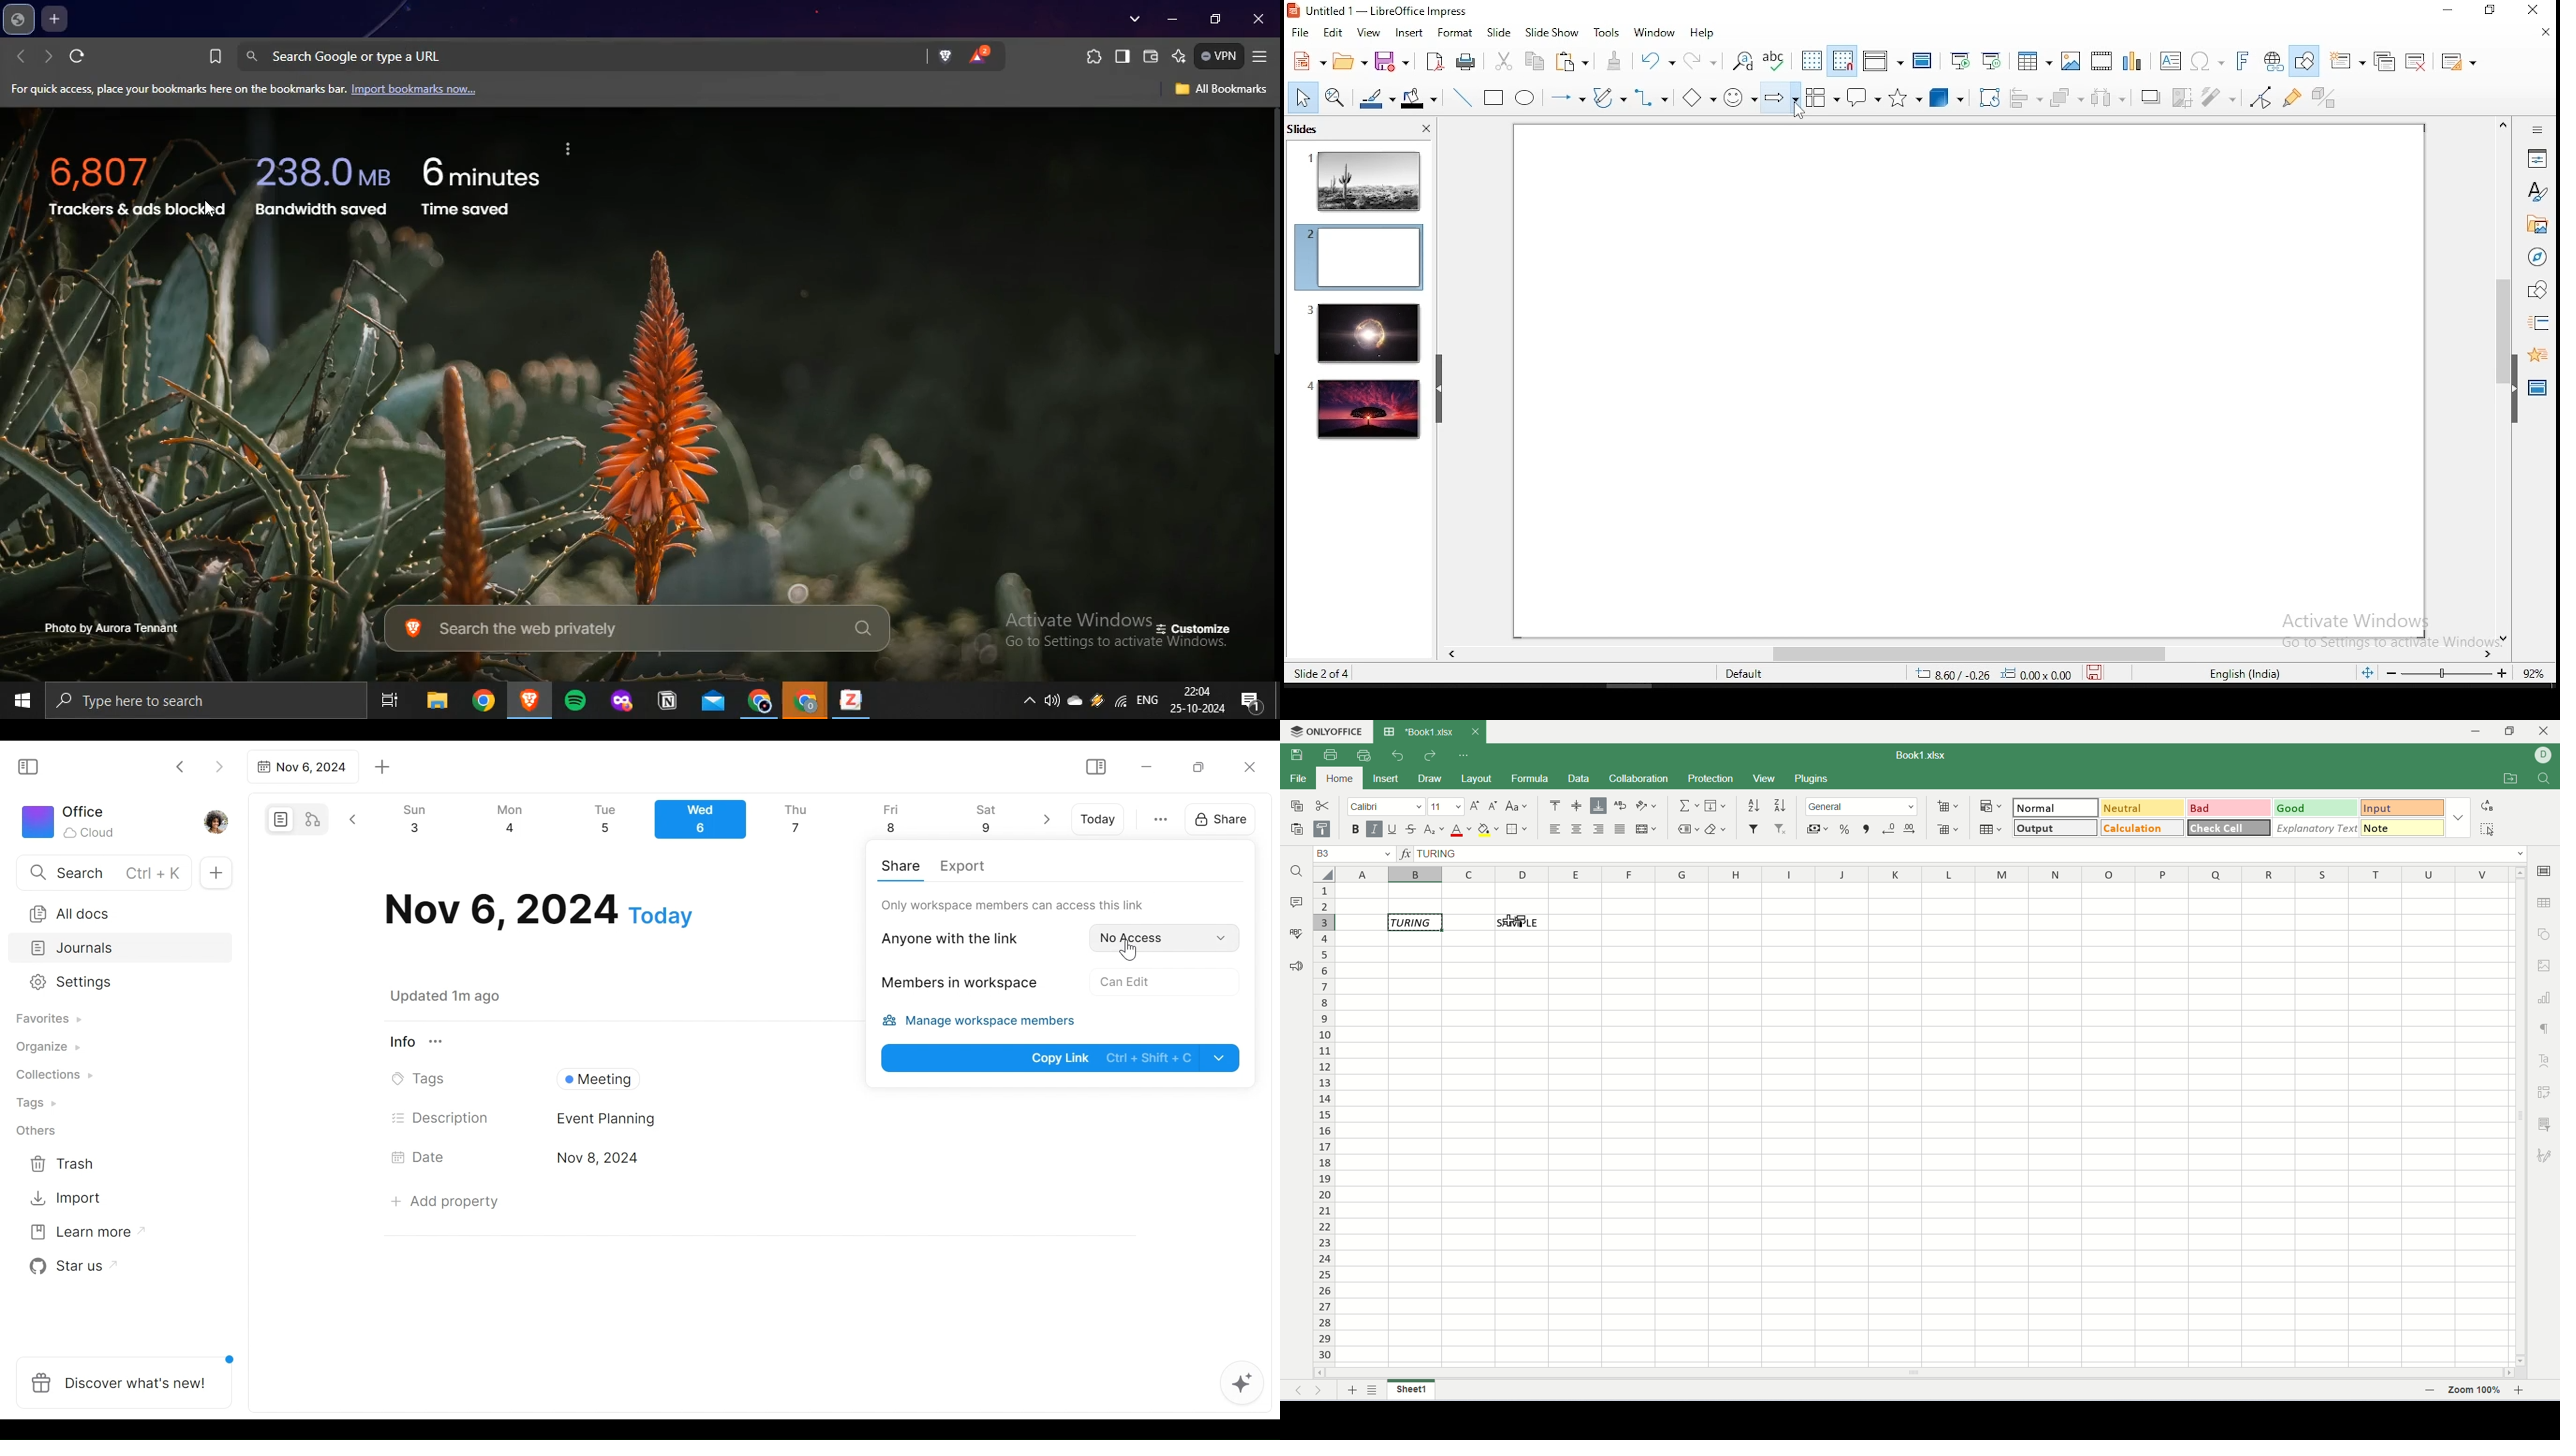 The height and width of the screenshot is (1456, 2576). Describe the element at coordinates (2545, 997) in the screenshot. I see `chart settings` at that location.